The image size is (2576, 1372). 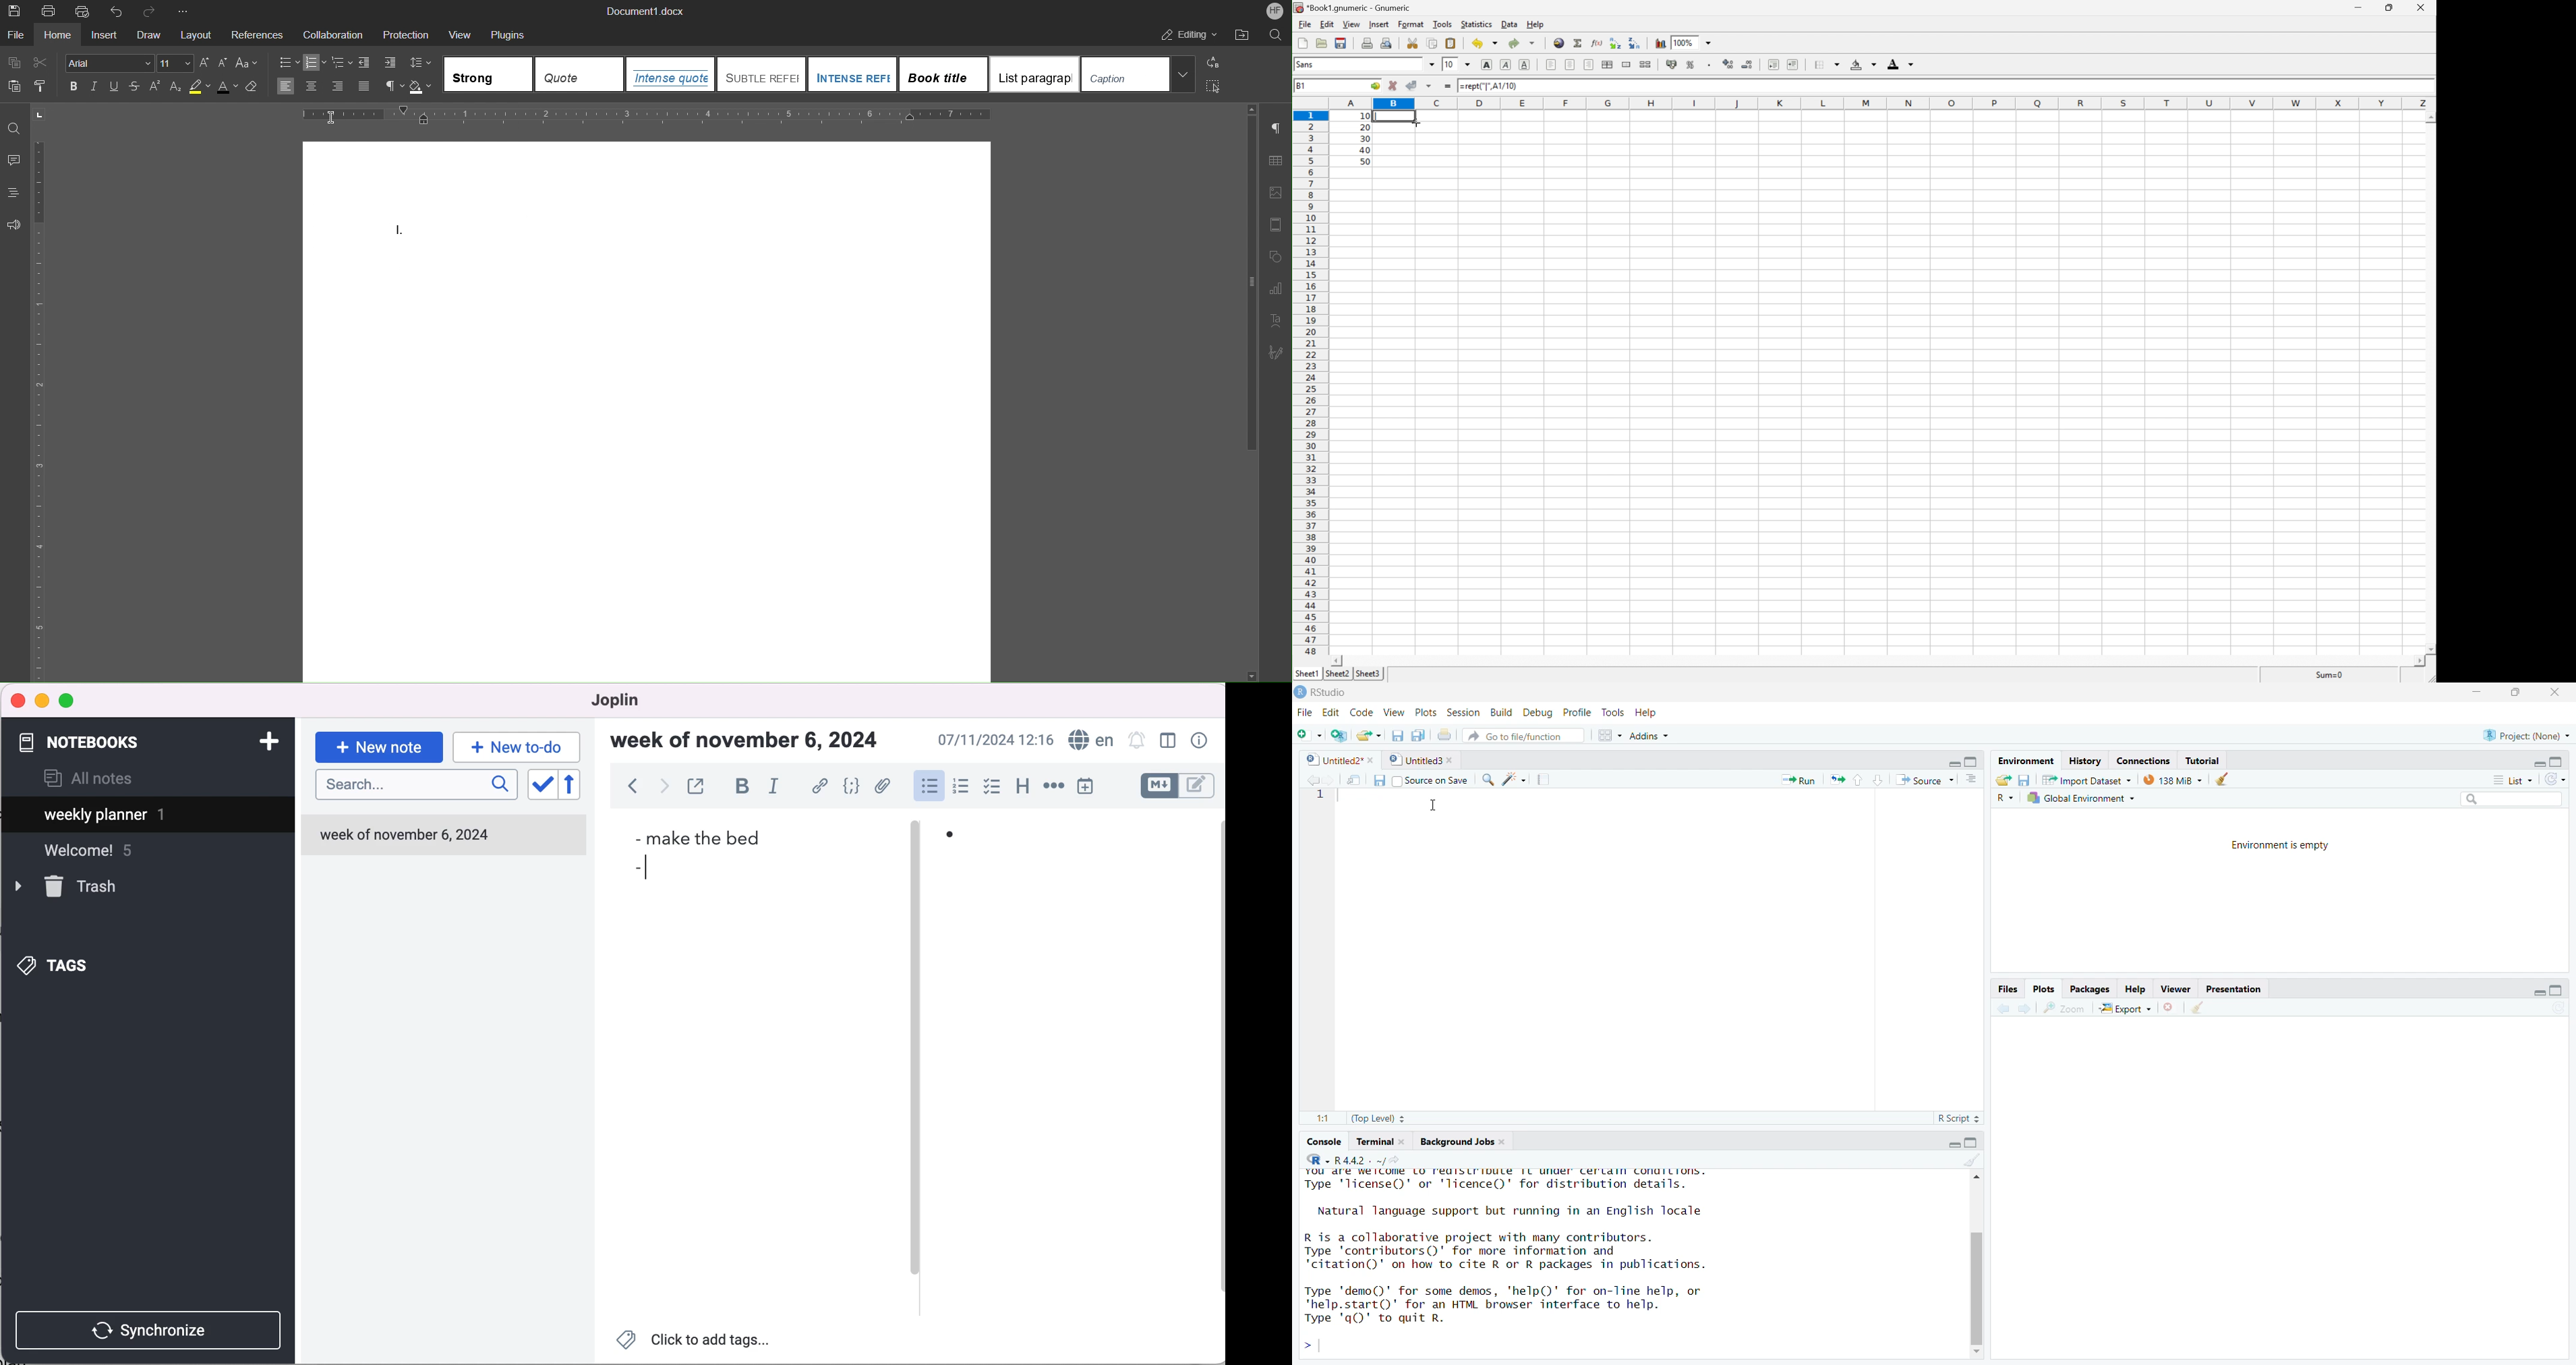 What do you see at coordinates (1964, 1160) in the screenshot?
I see `clear console` at bounding box center [1964, 1160].